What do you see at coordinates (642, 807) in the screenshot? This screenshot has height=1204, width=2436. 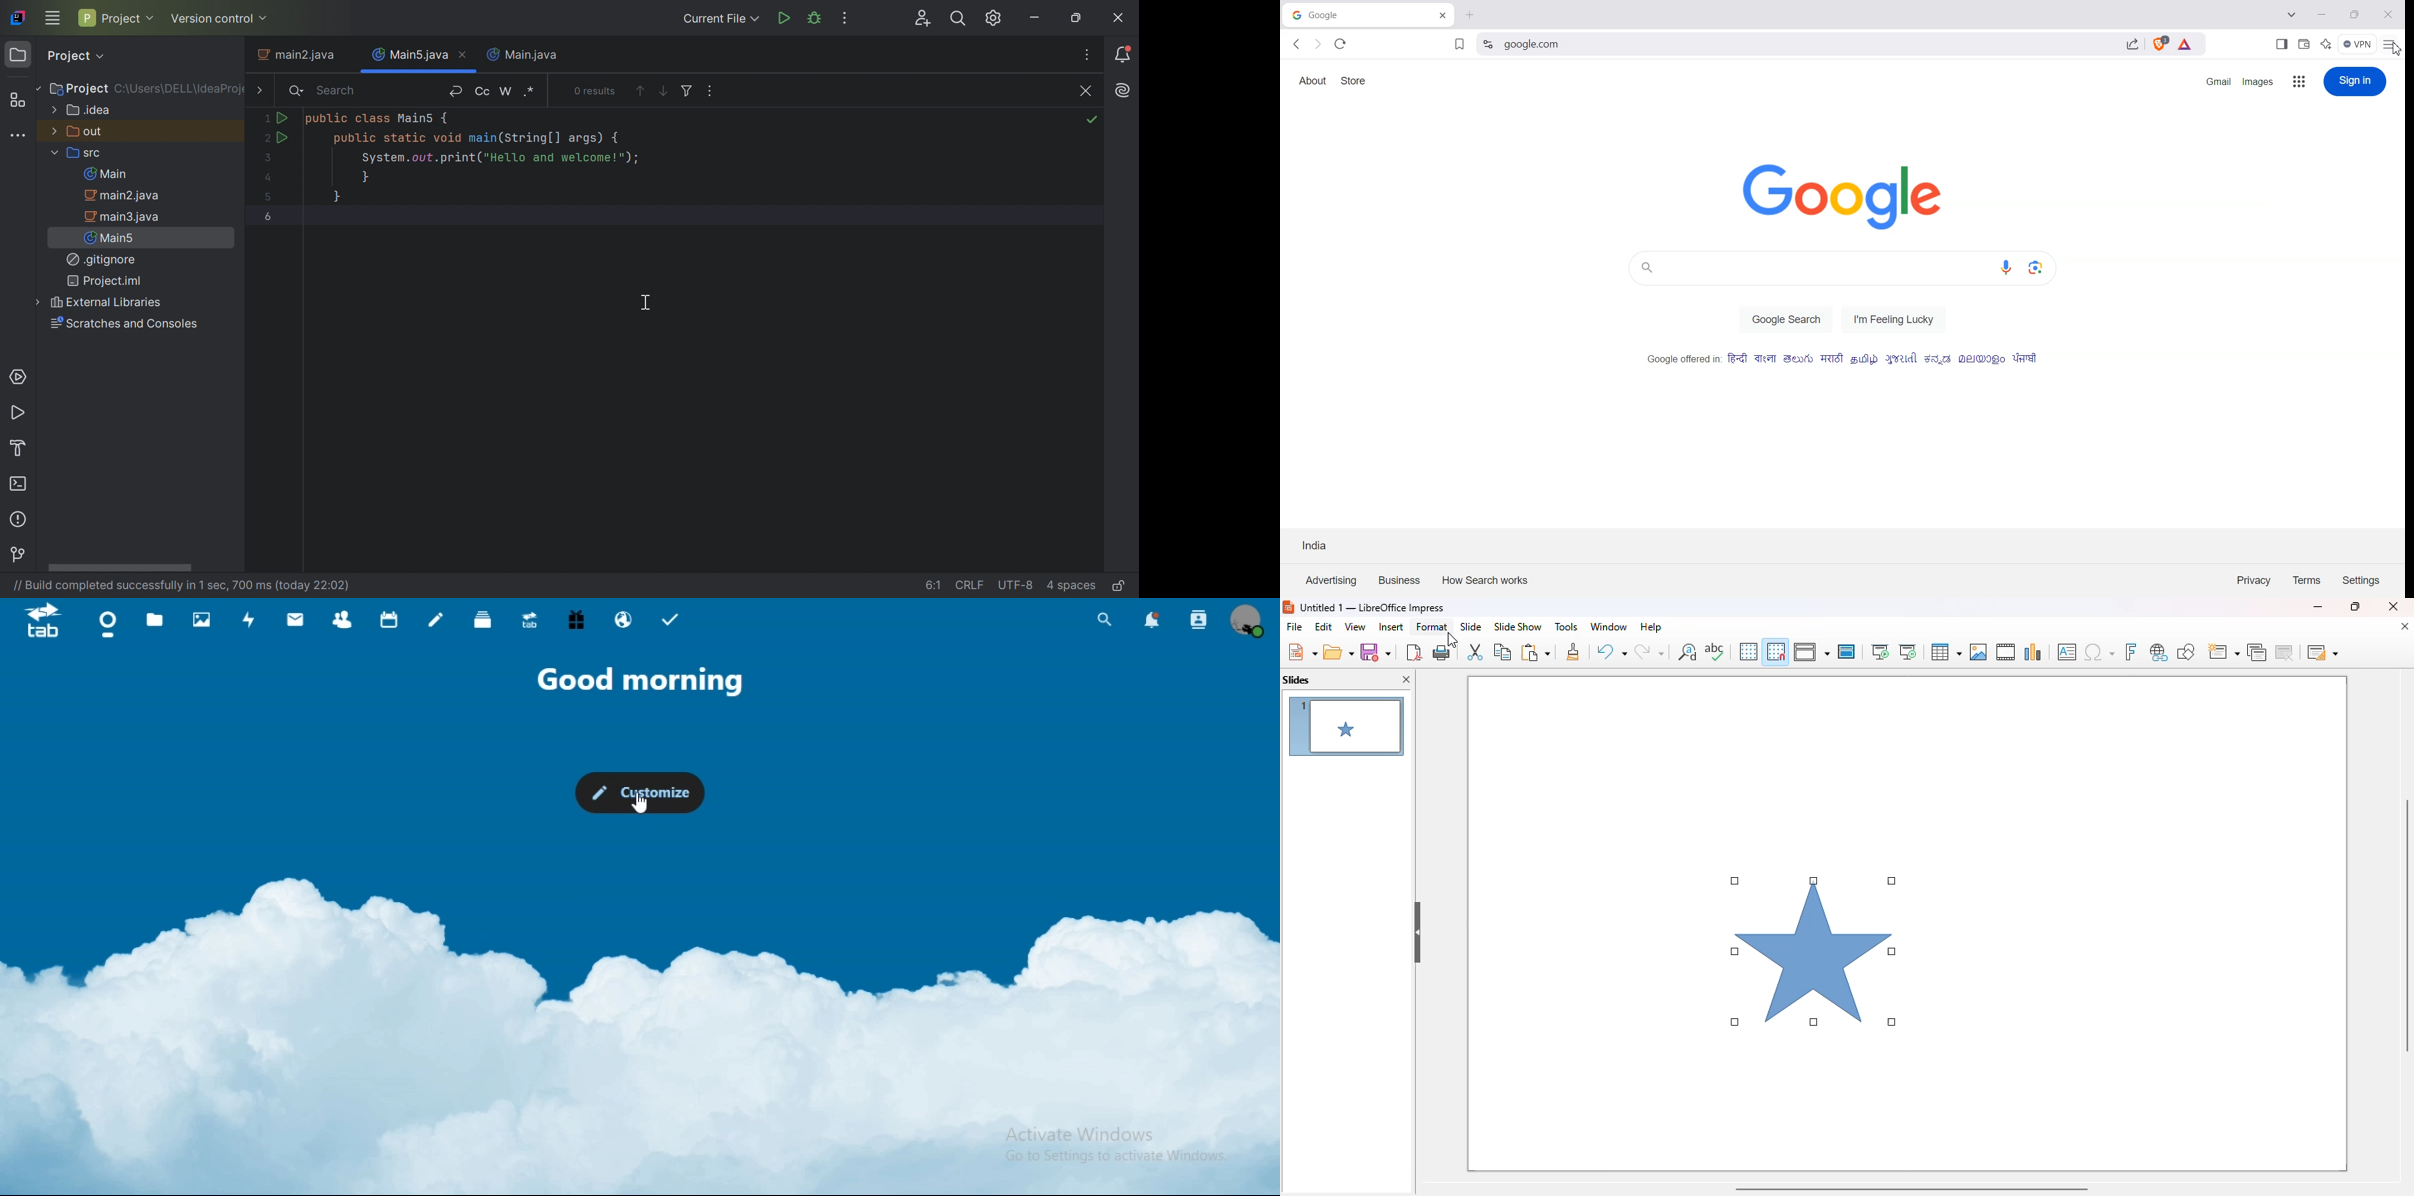 I see `cursor` at bounding box center [642, 807].